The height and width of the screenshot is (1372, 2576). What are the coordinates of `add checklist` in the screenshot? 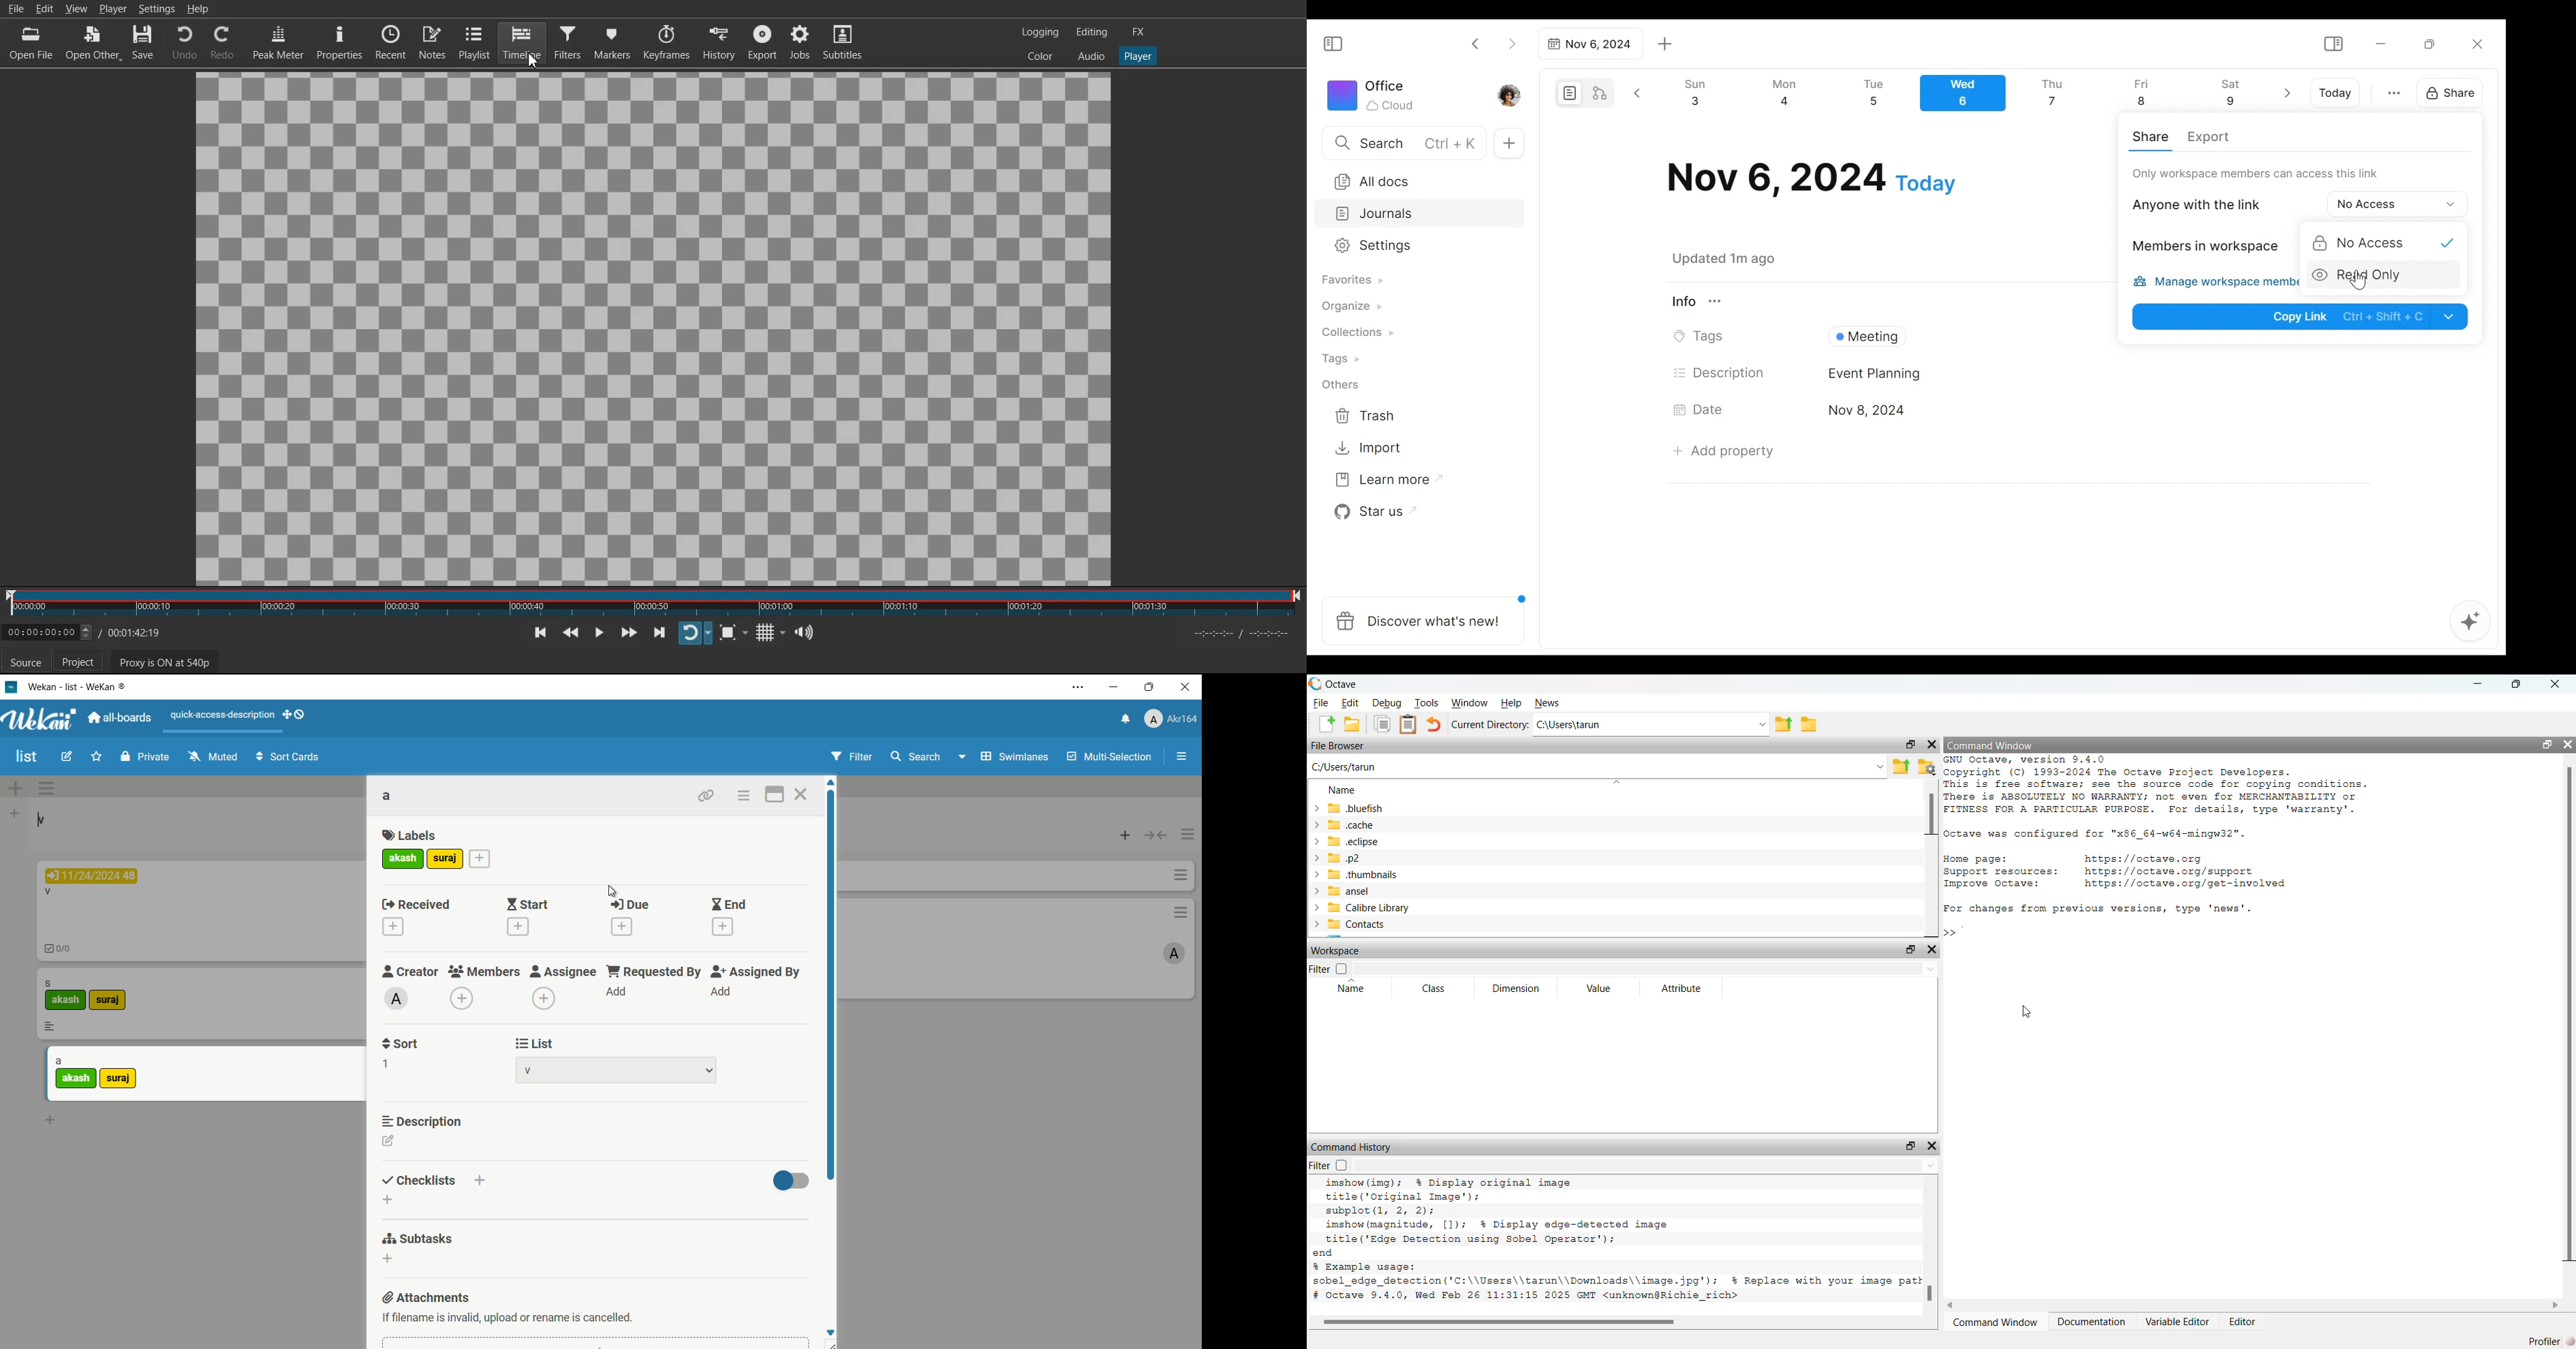 It's located at (480, 1182).